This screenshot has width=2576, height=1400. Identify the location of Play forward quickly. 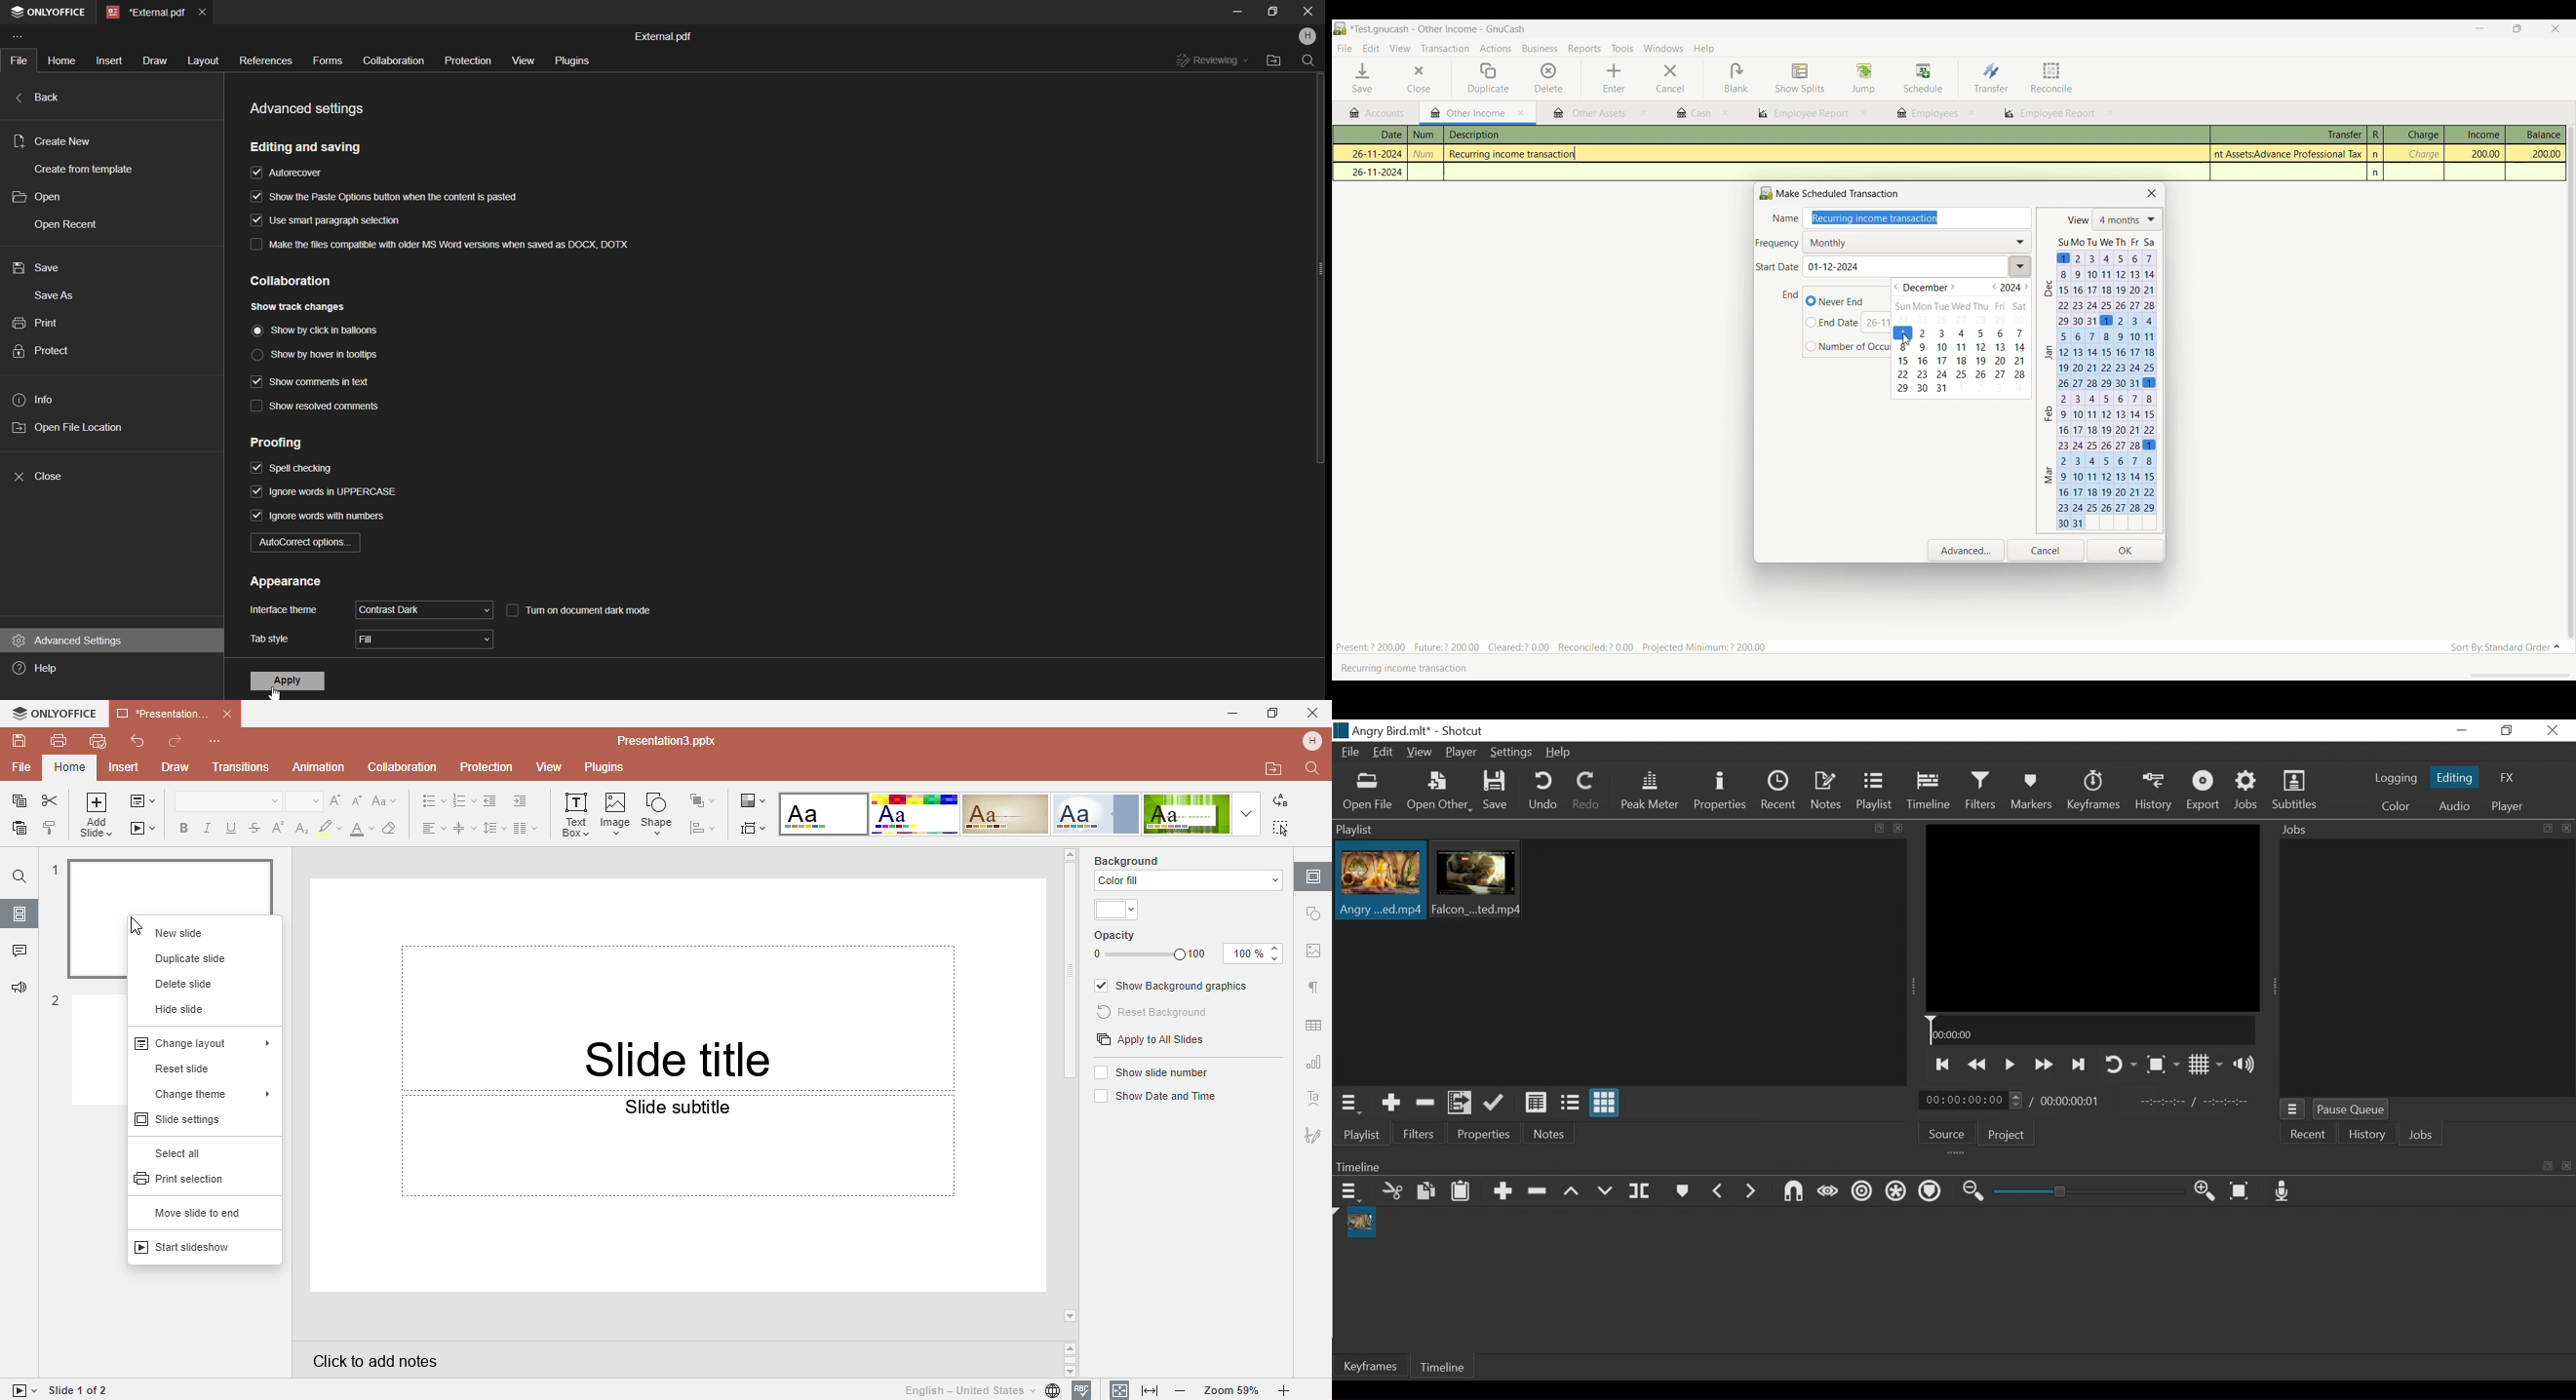
(2043, 1065).